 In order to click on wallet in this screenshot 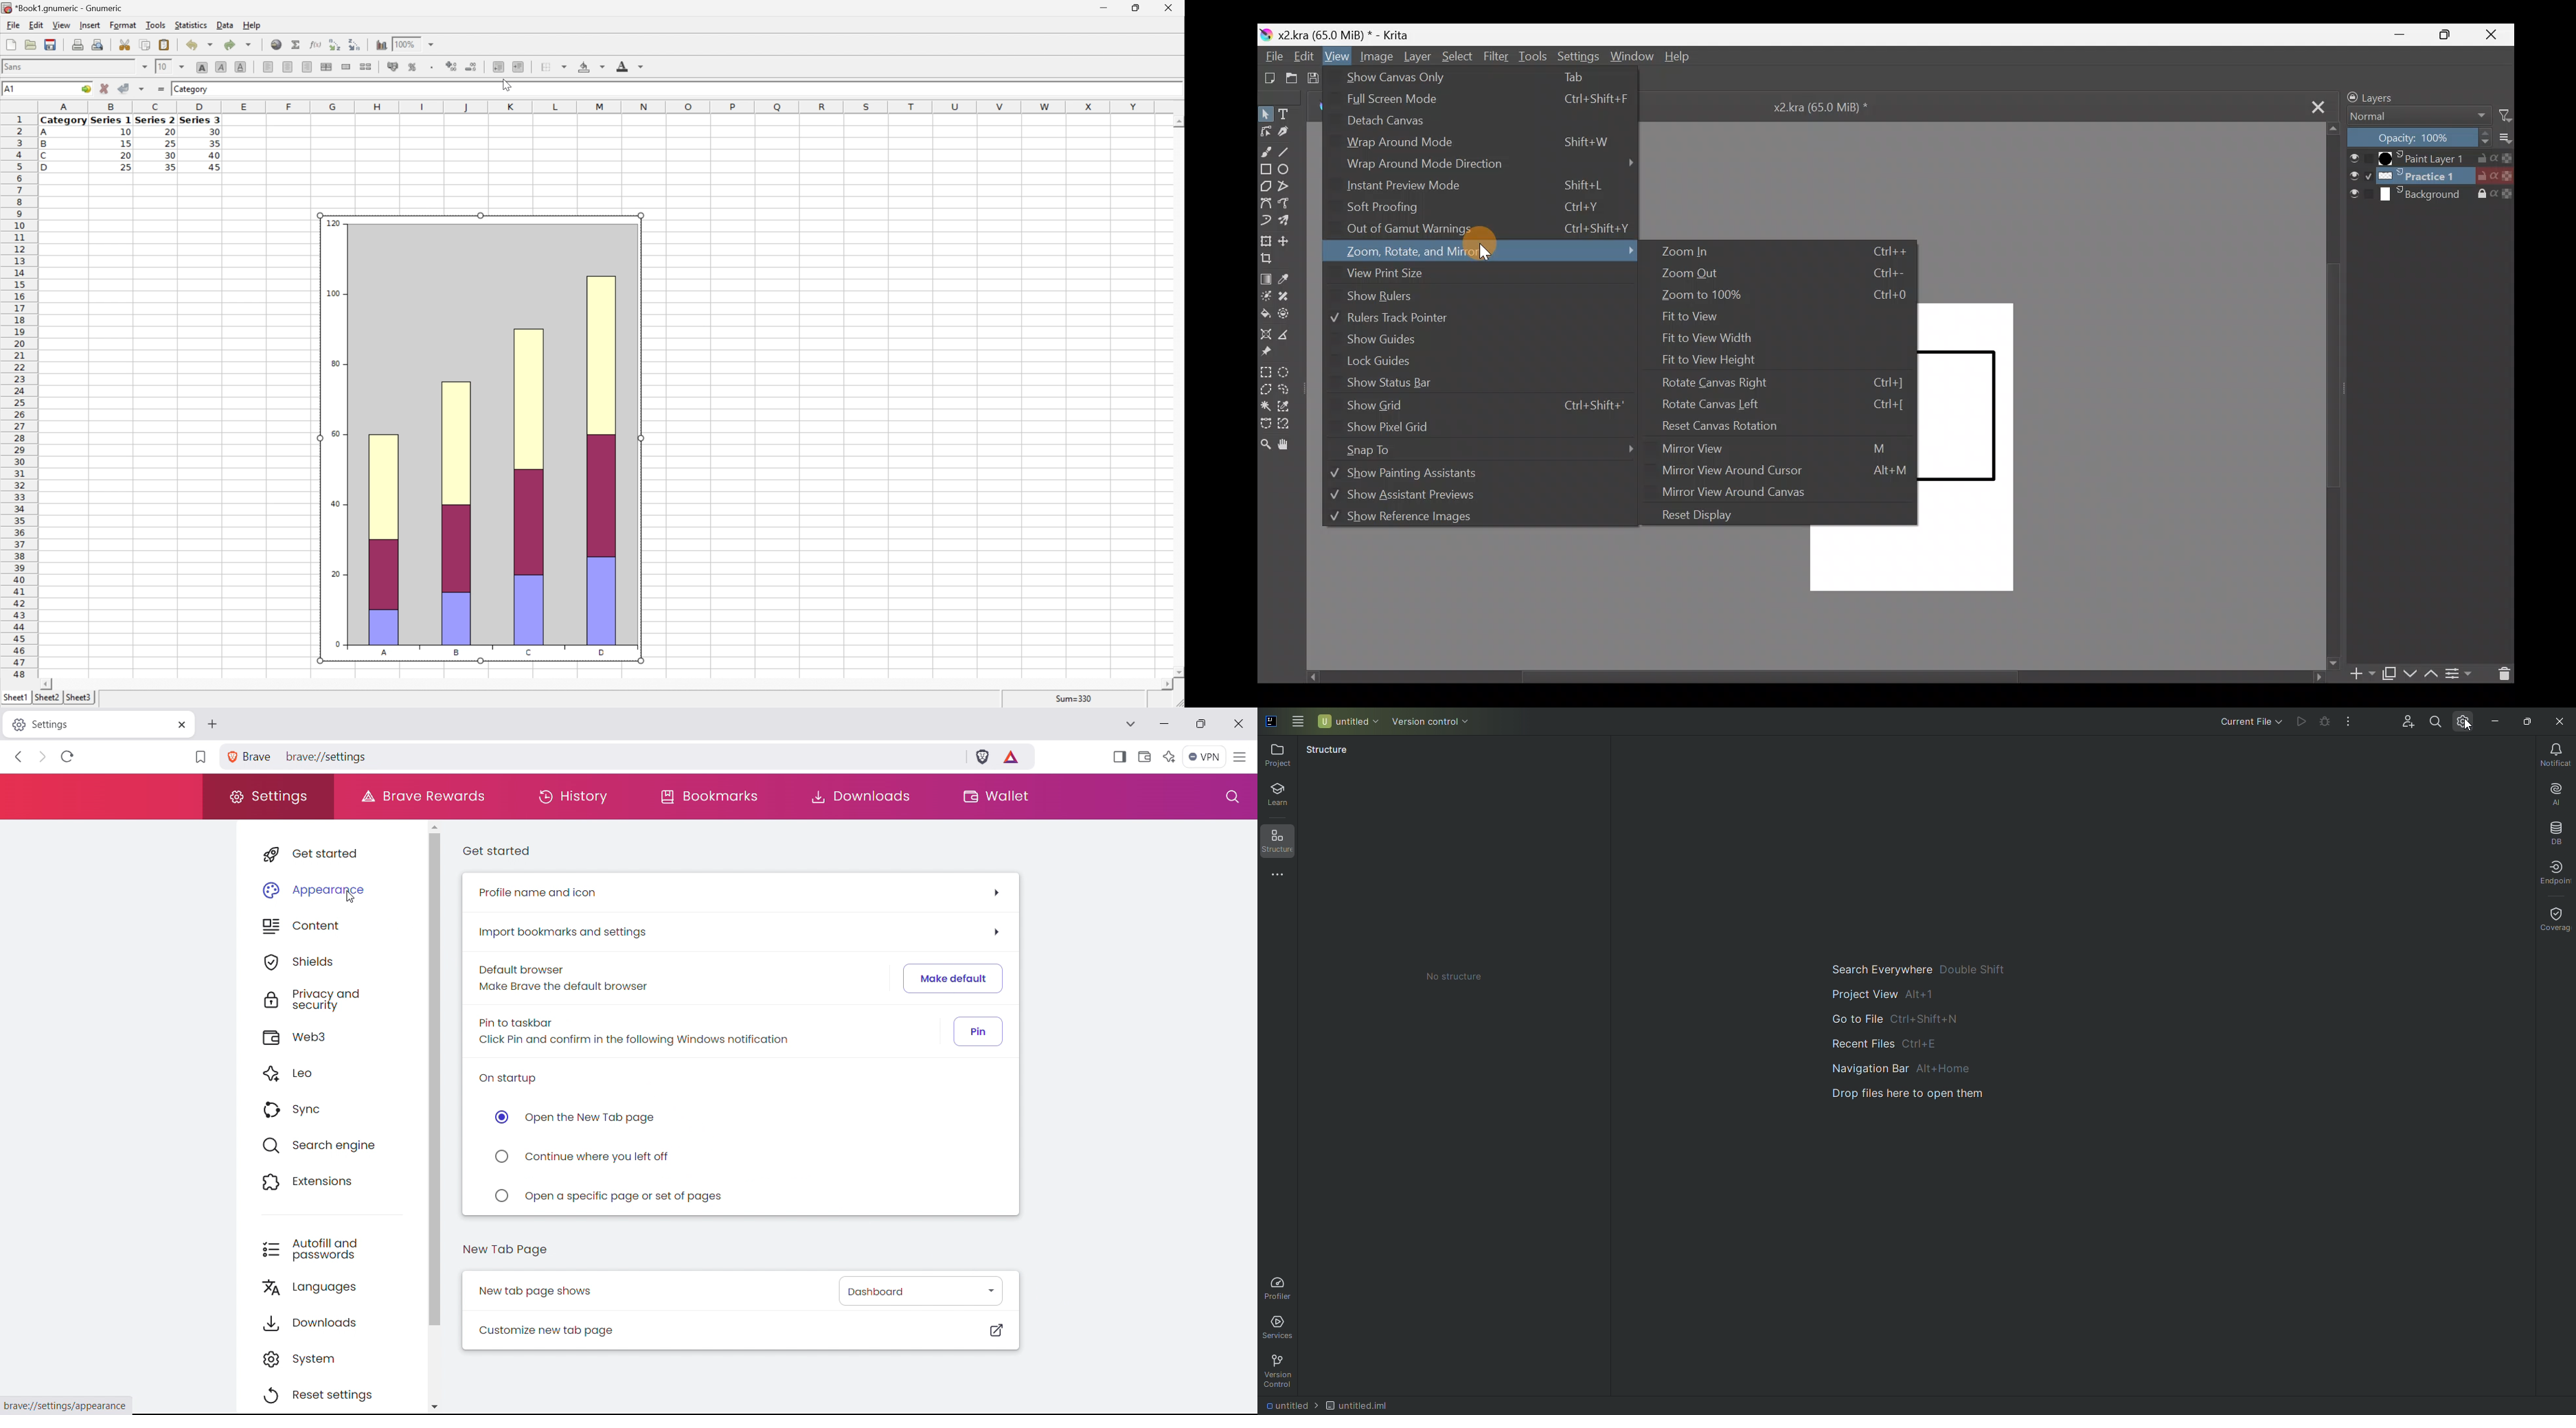, I will do `click(994, 797)`.